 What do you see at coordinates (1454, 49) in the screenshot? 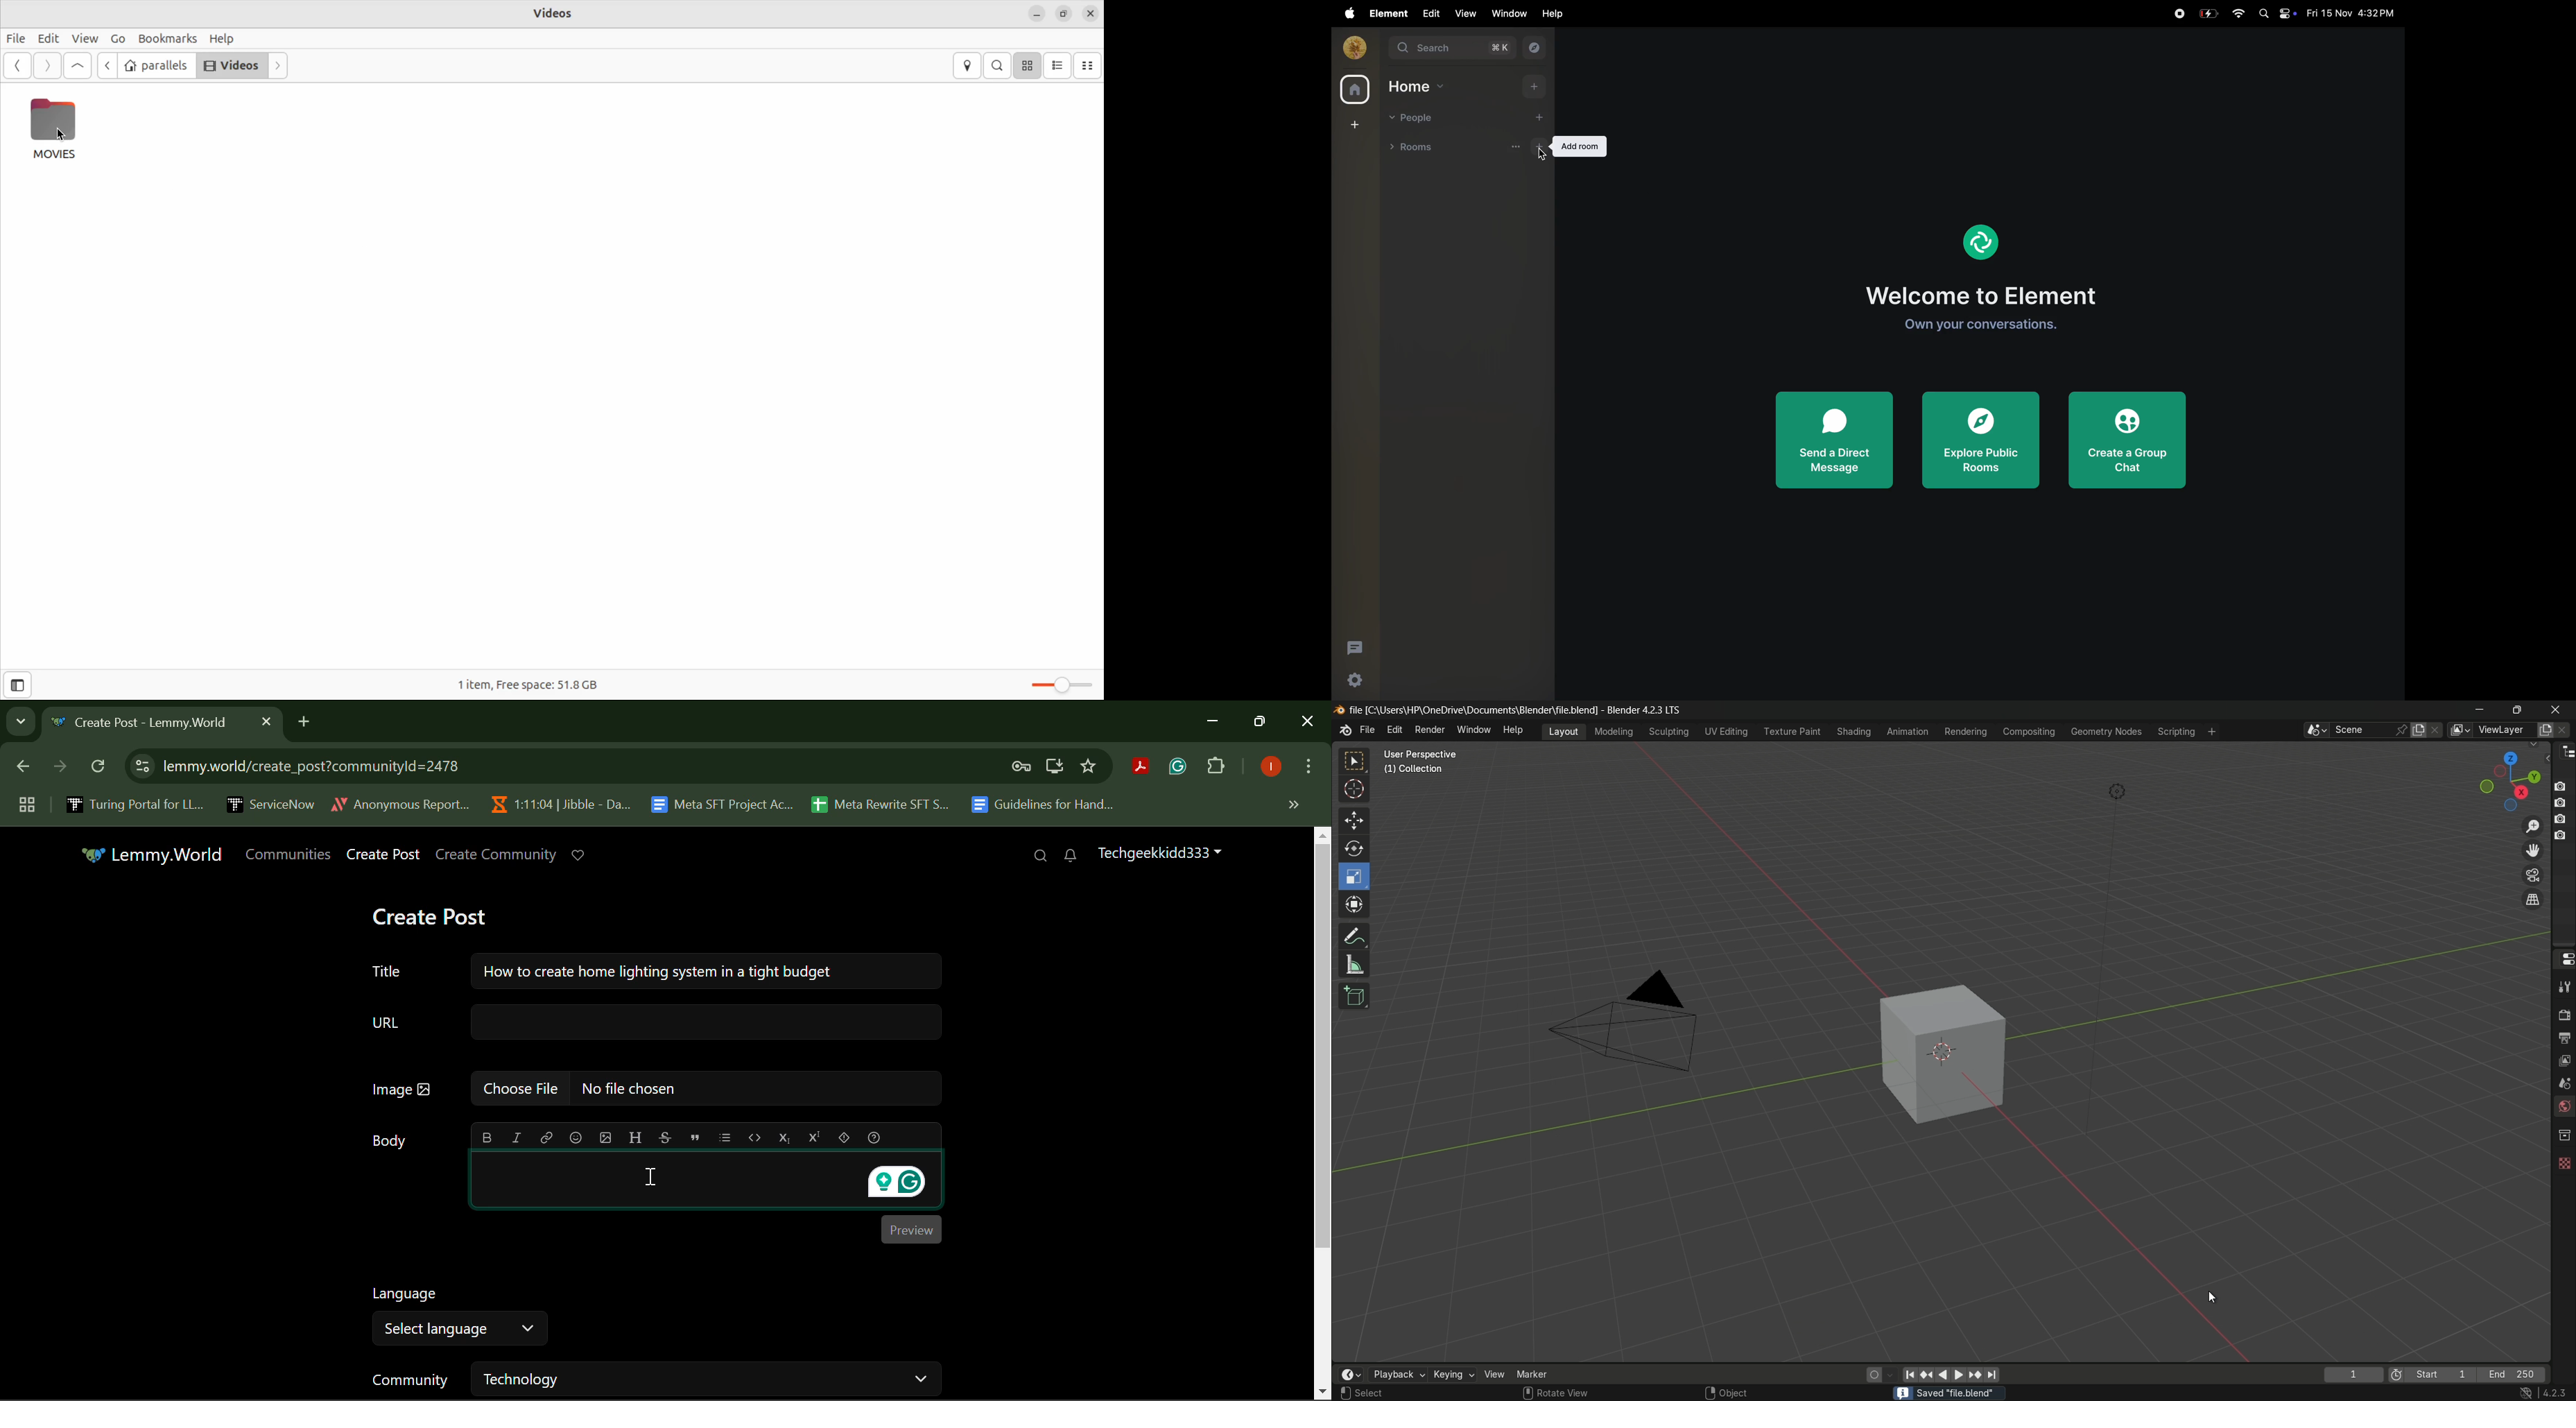
I see `search bar` at bounding box center [1454, 49].